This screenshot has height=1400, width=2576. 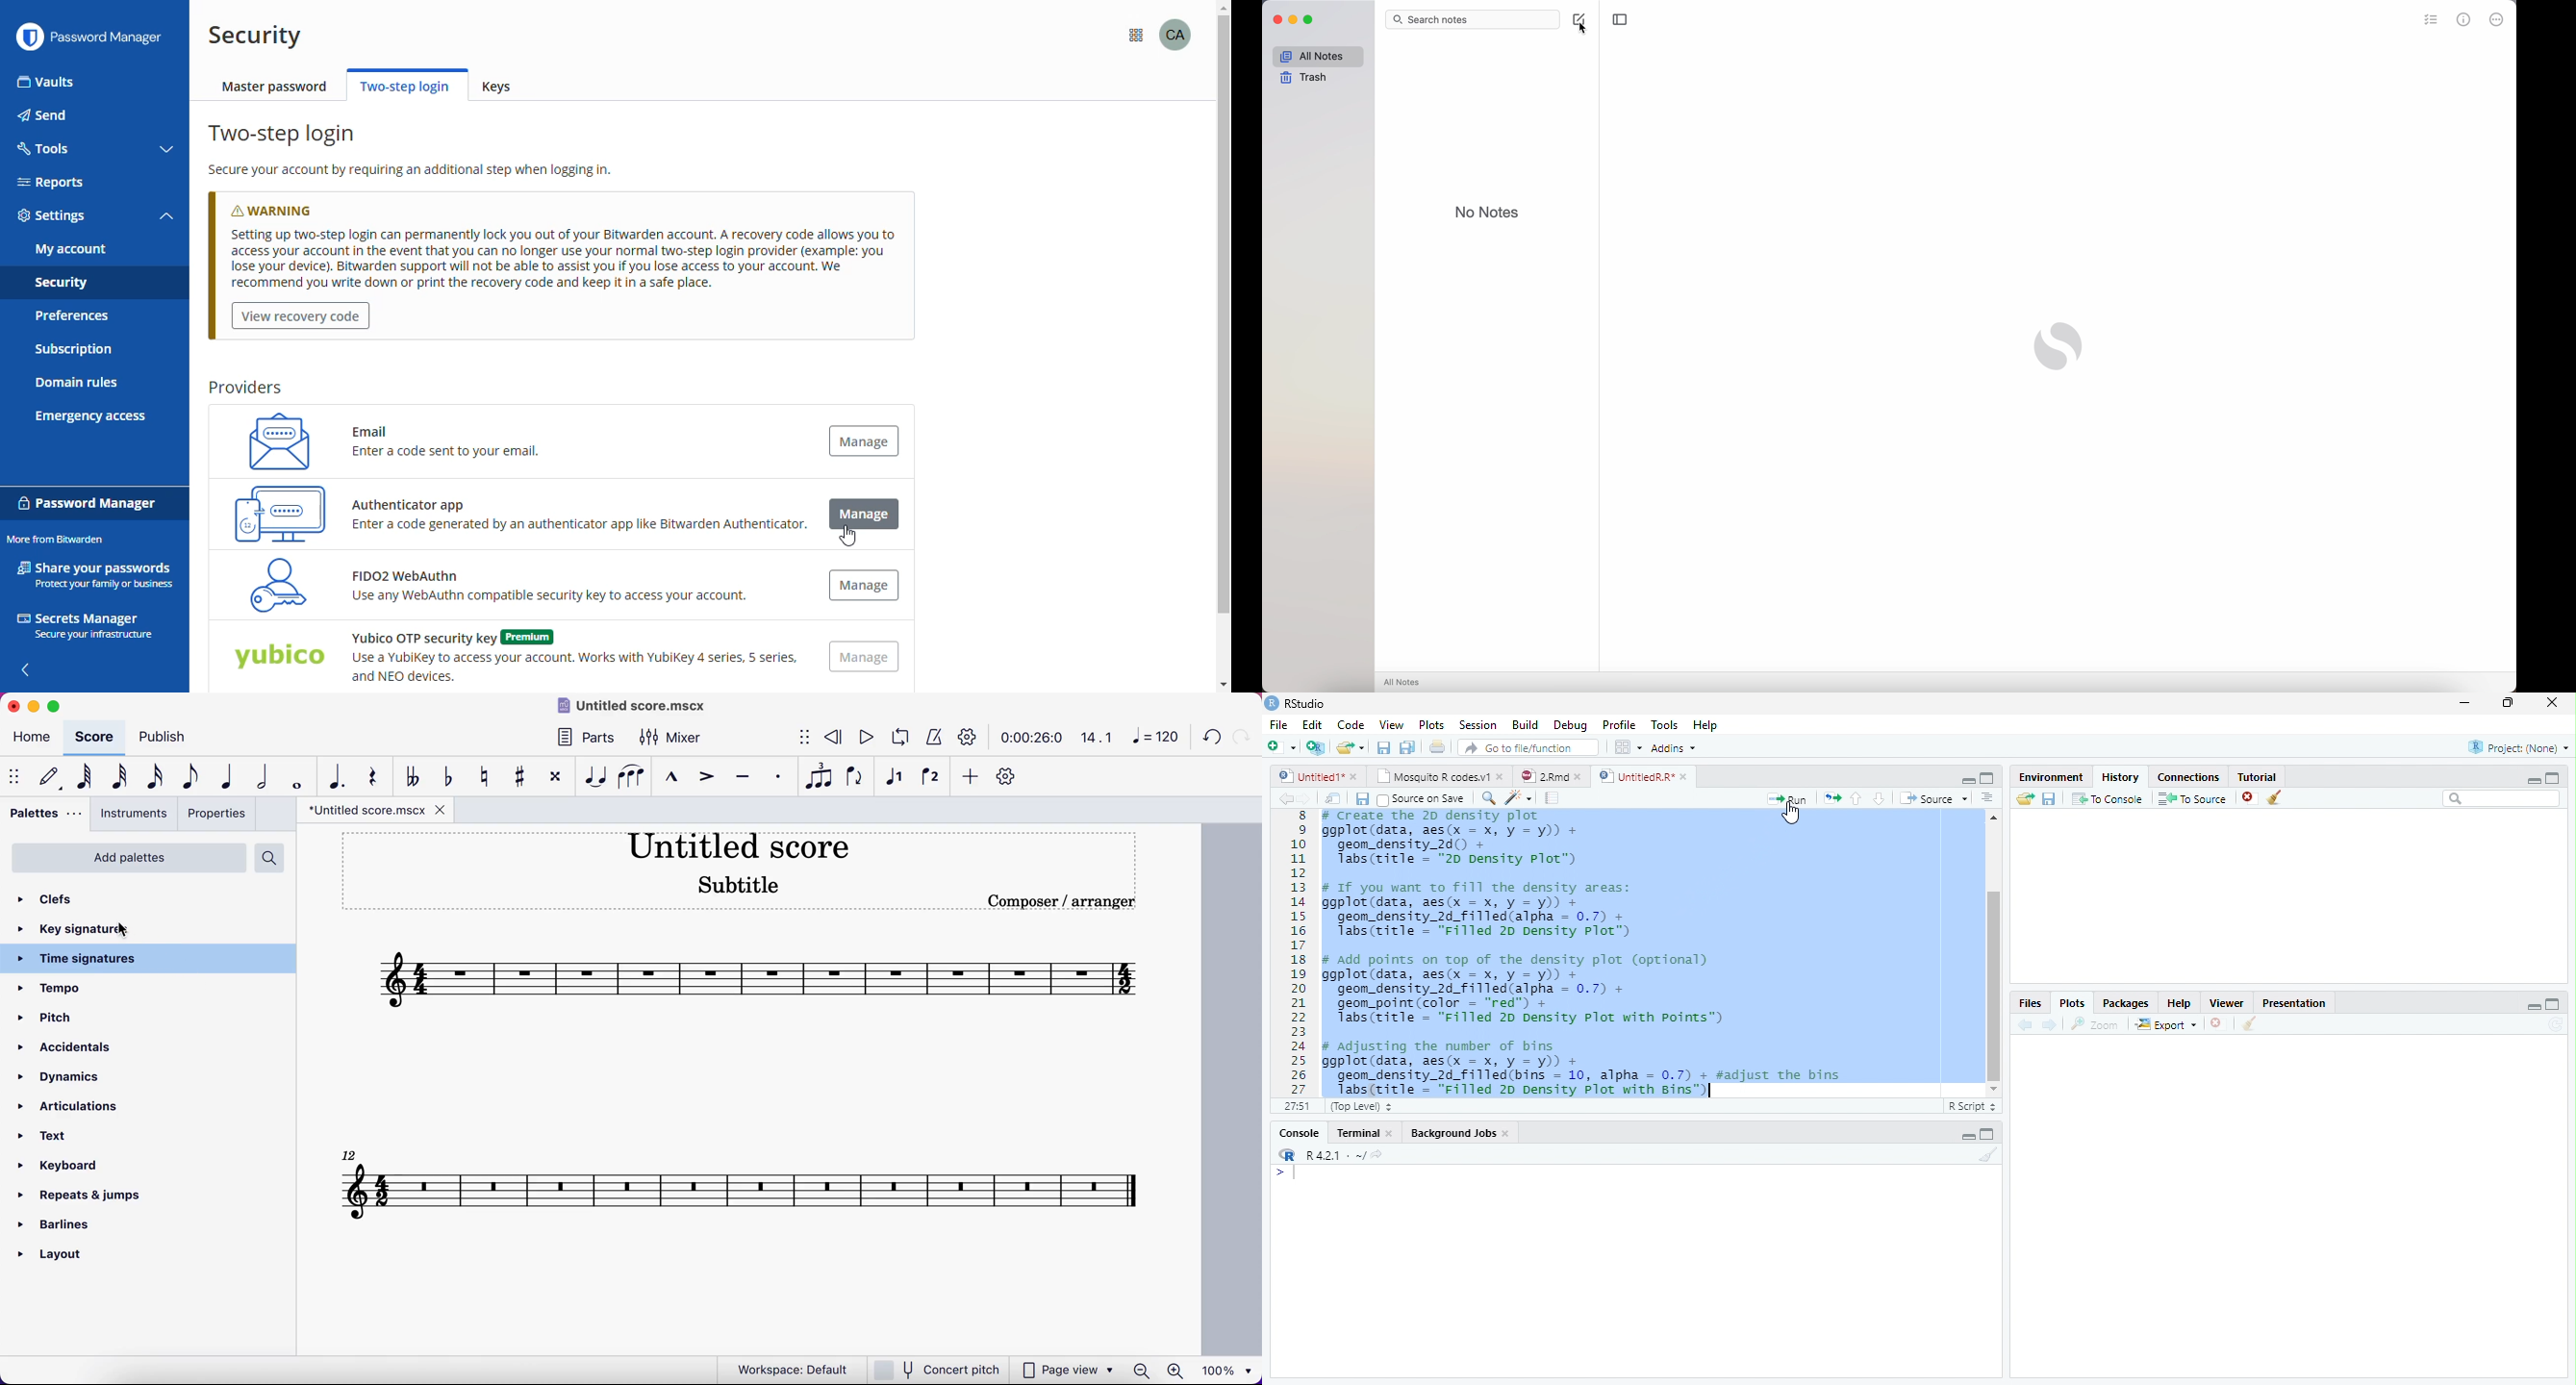 I want to click on Scrollbar up, so click(x=1991, y=818).